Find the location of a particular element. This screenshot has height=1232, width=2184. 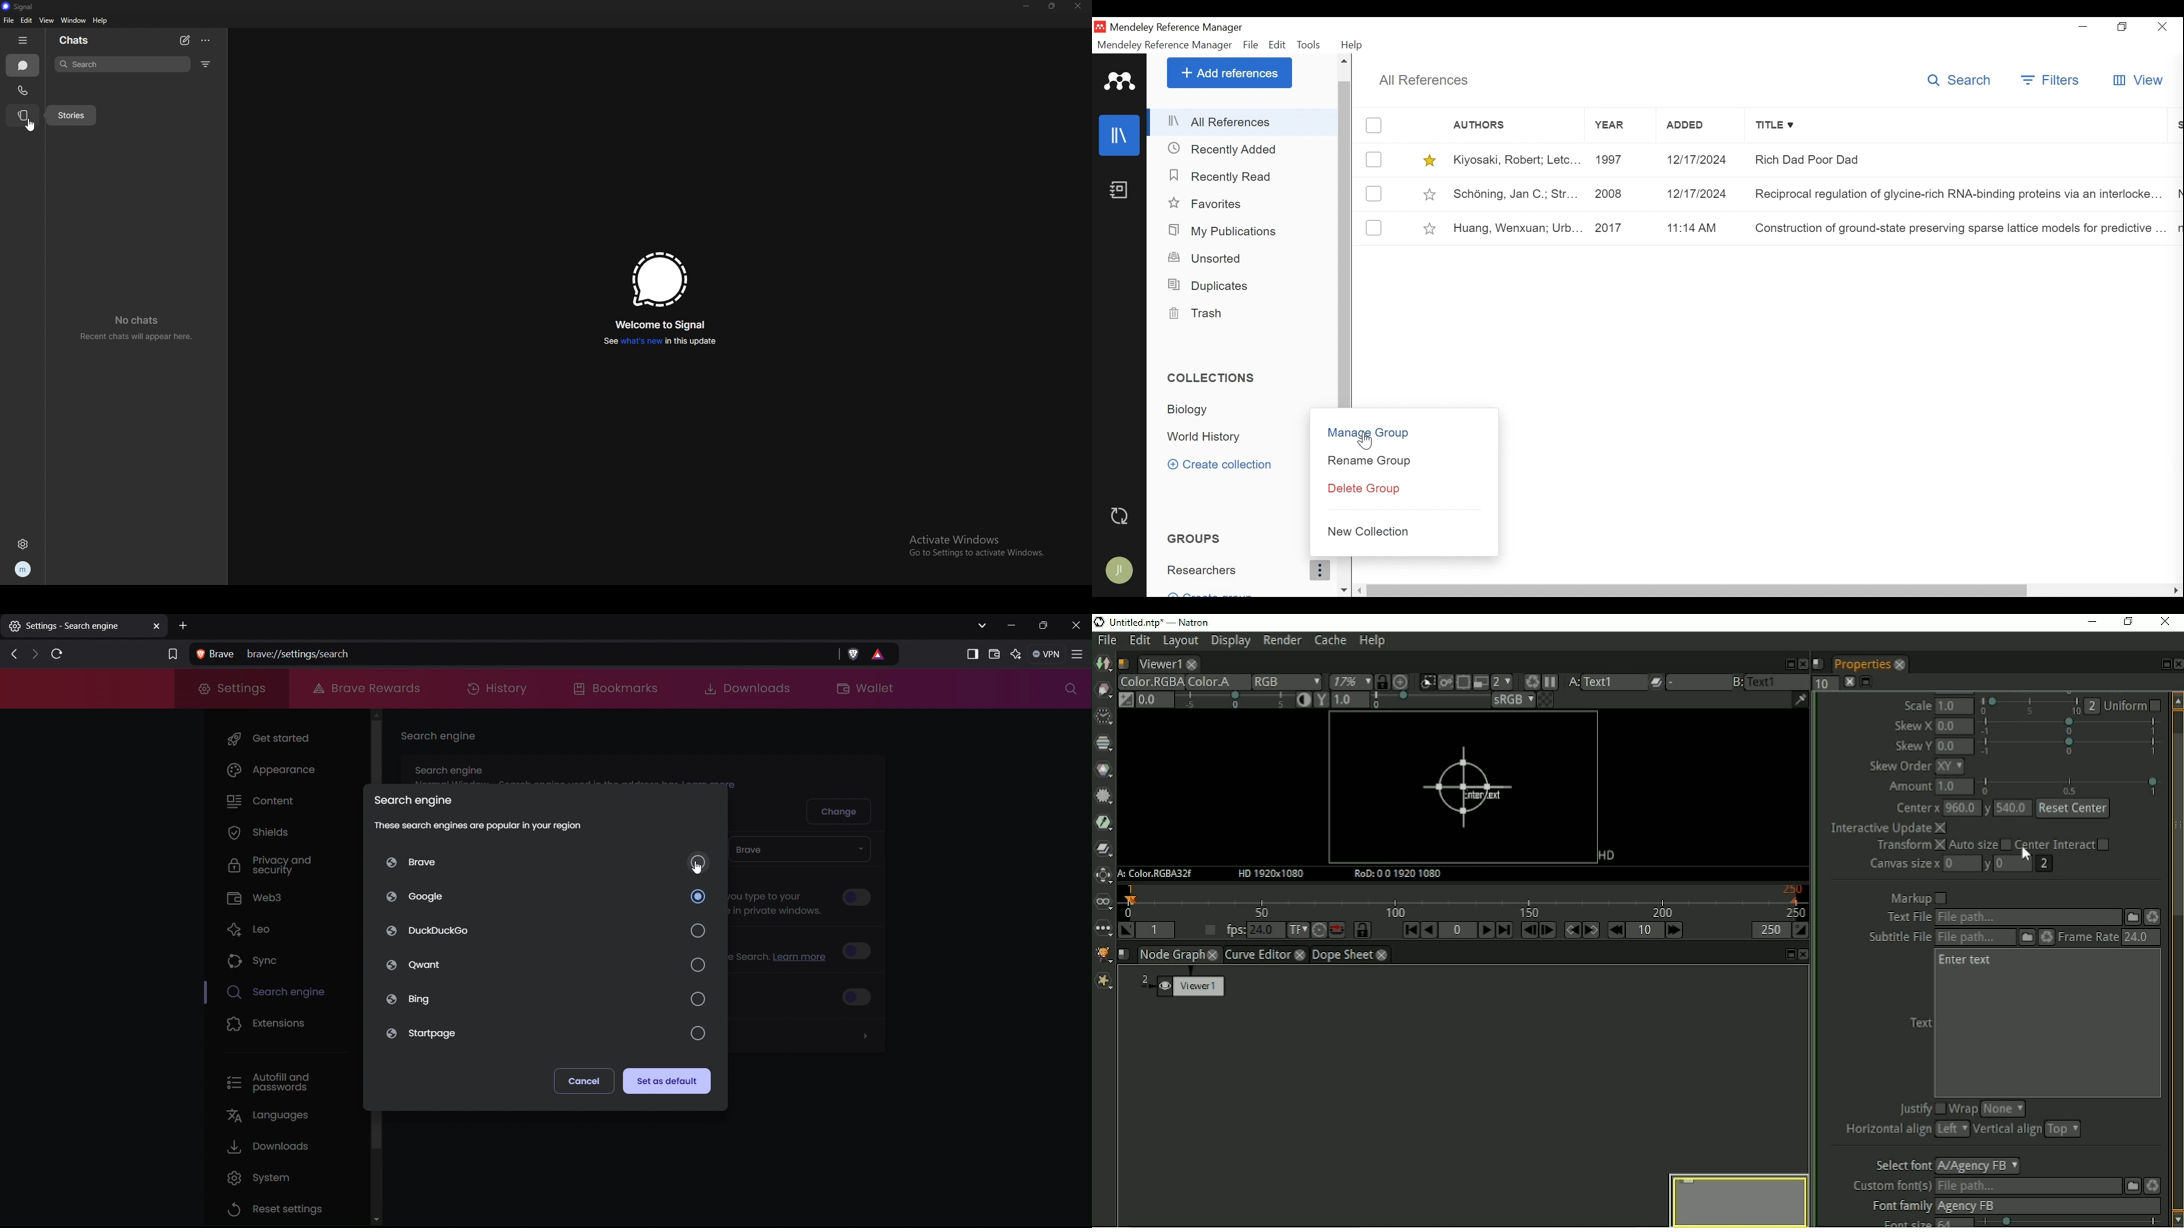

stories is located at coordinates (73, 117).